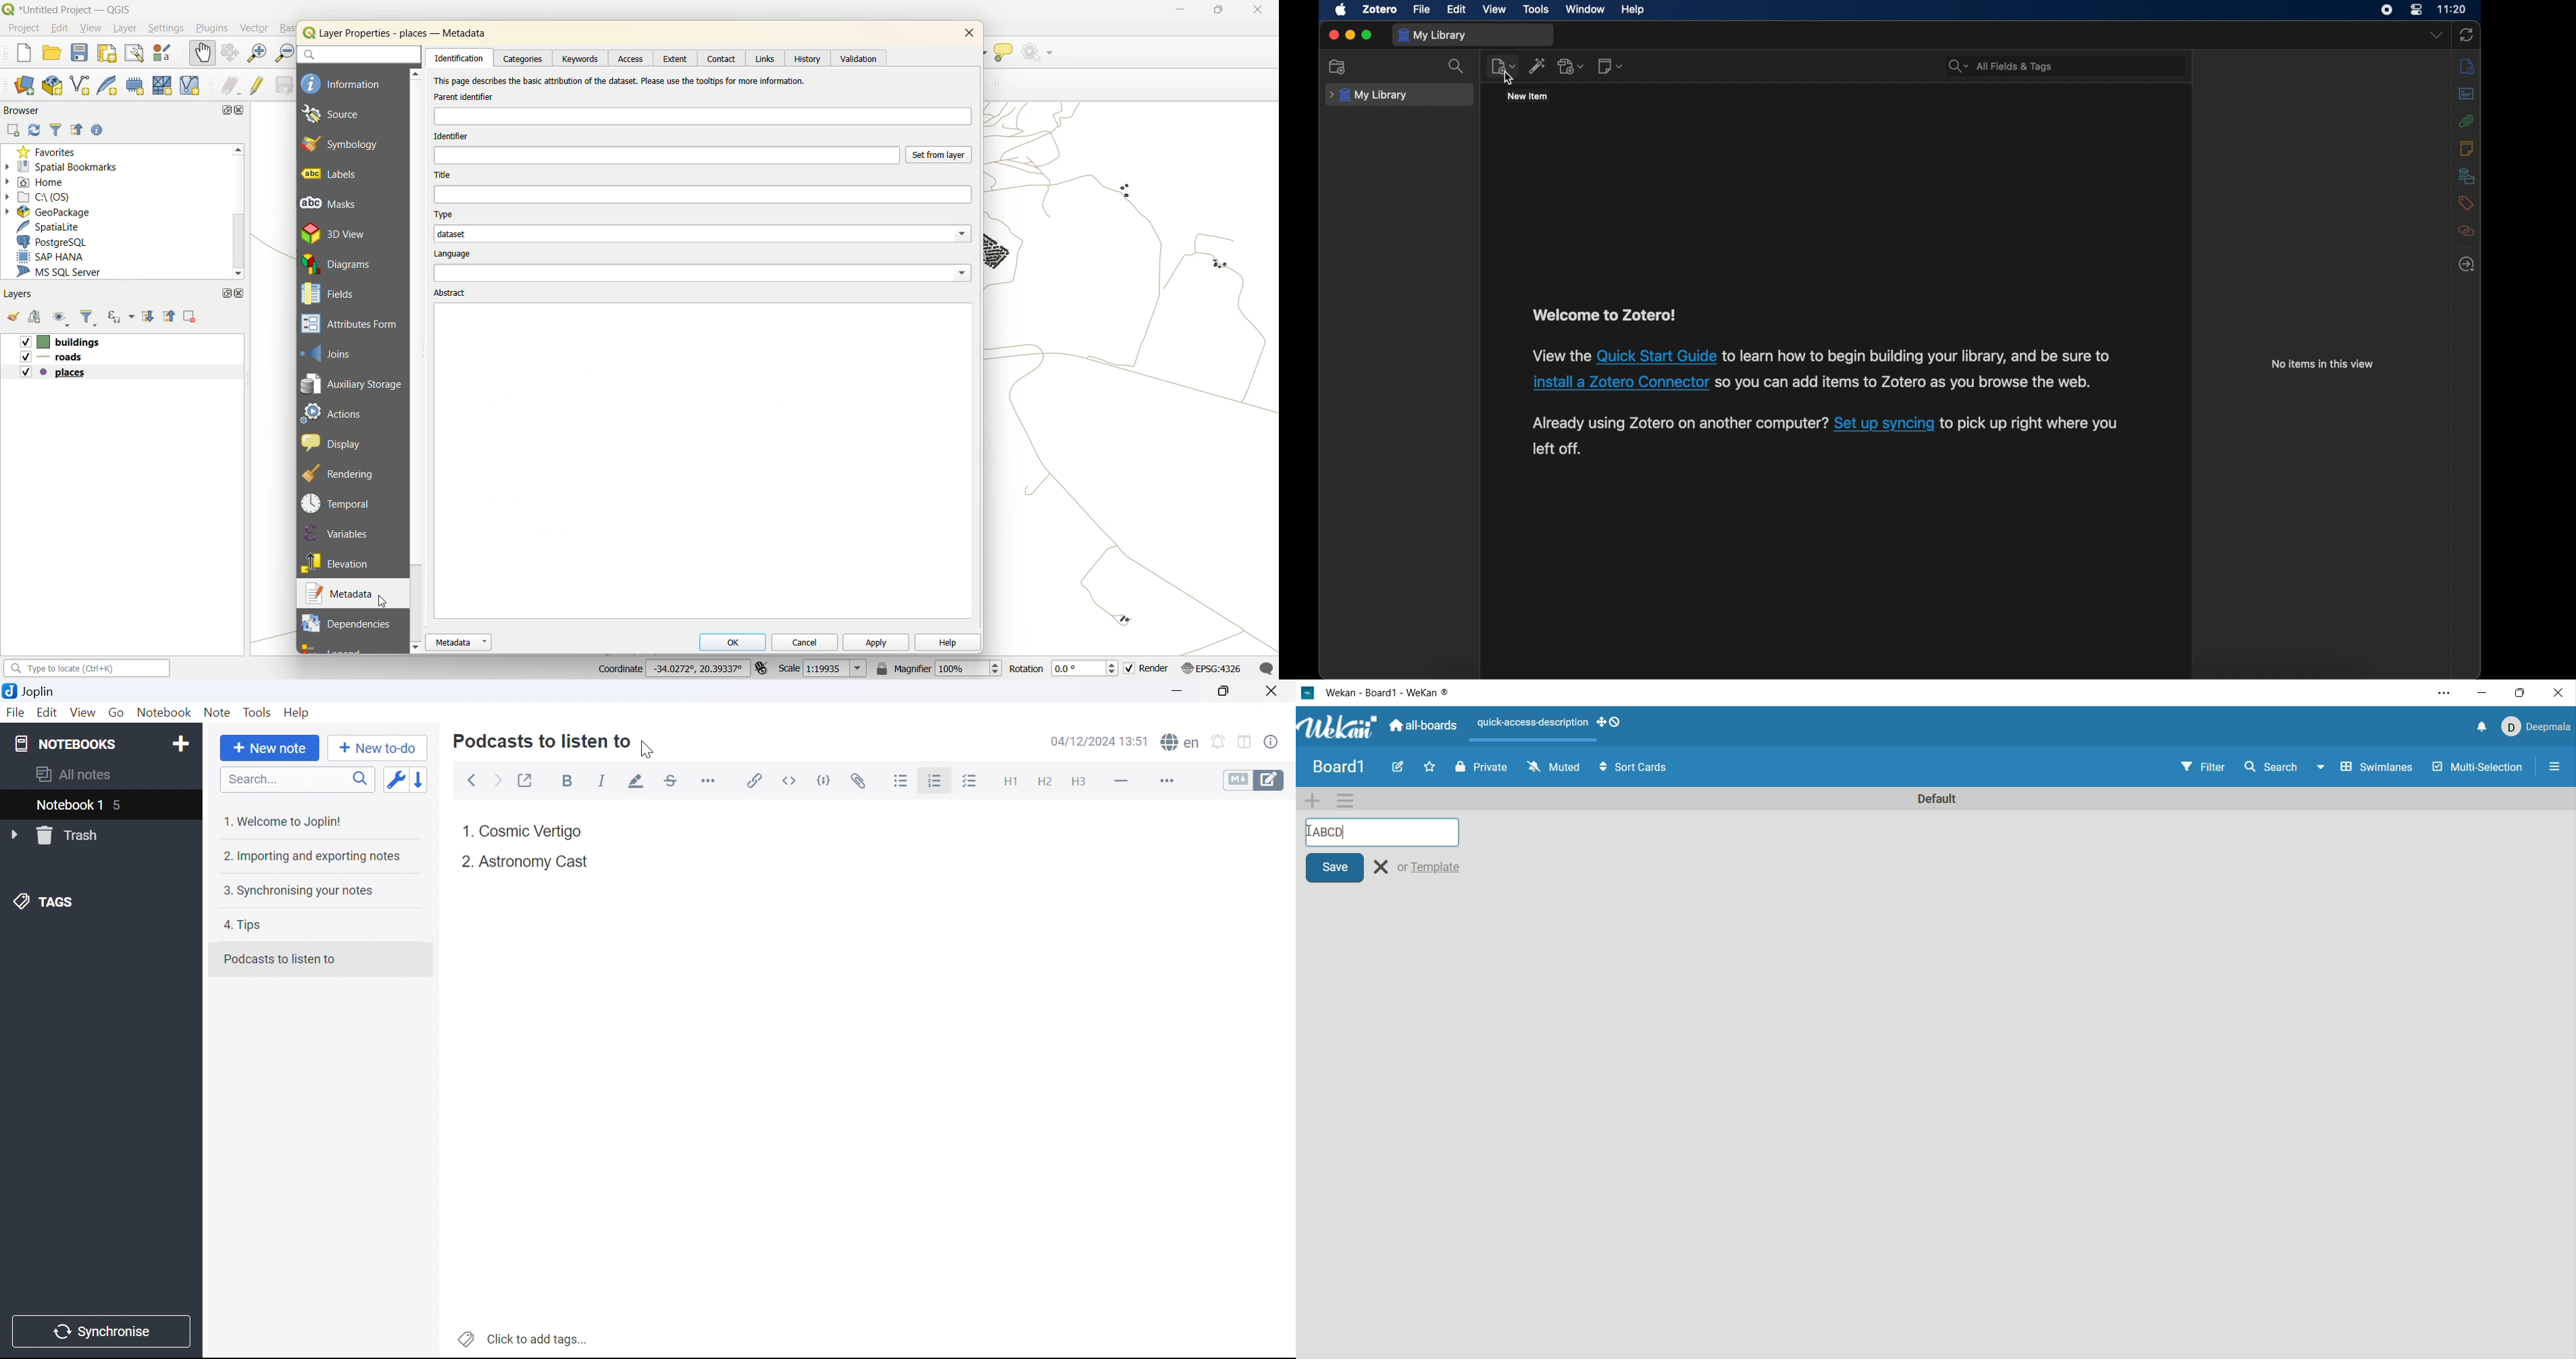 The height and width of the screenshot is (1372, 2576). Describe the element at coordinates (342, 174) in the screenshot. I see `labels` at that location.